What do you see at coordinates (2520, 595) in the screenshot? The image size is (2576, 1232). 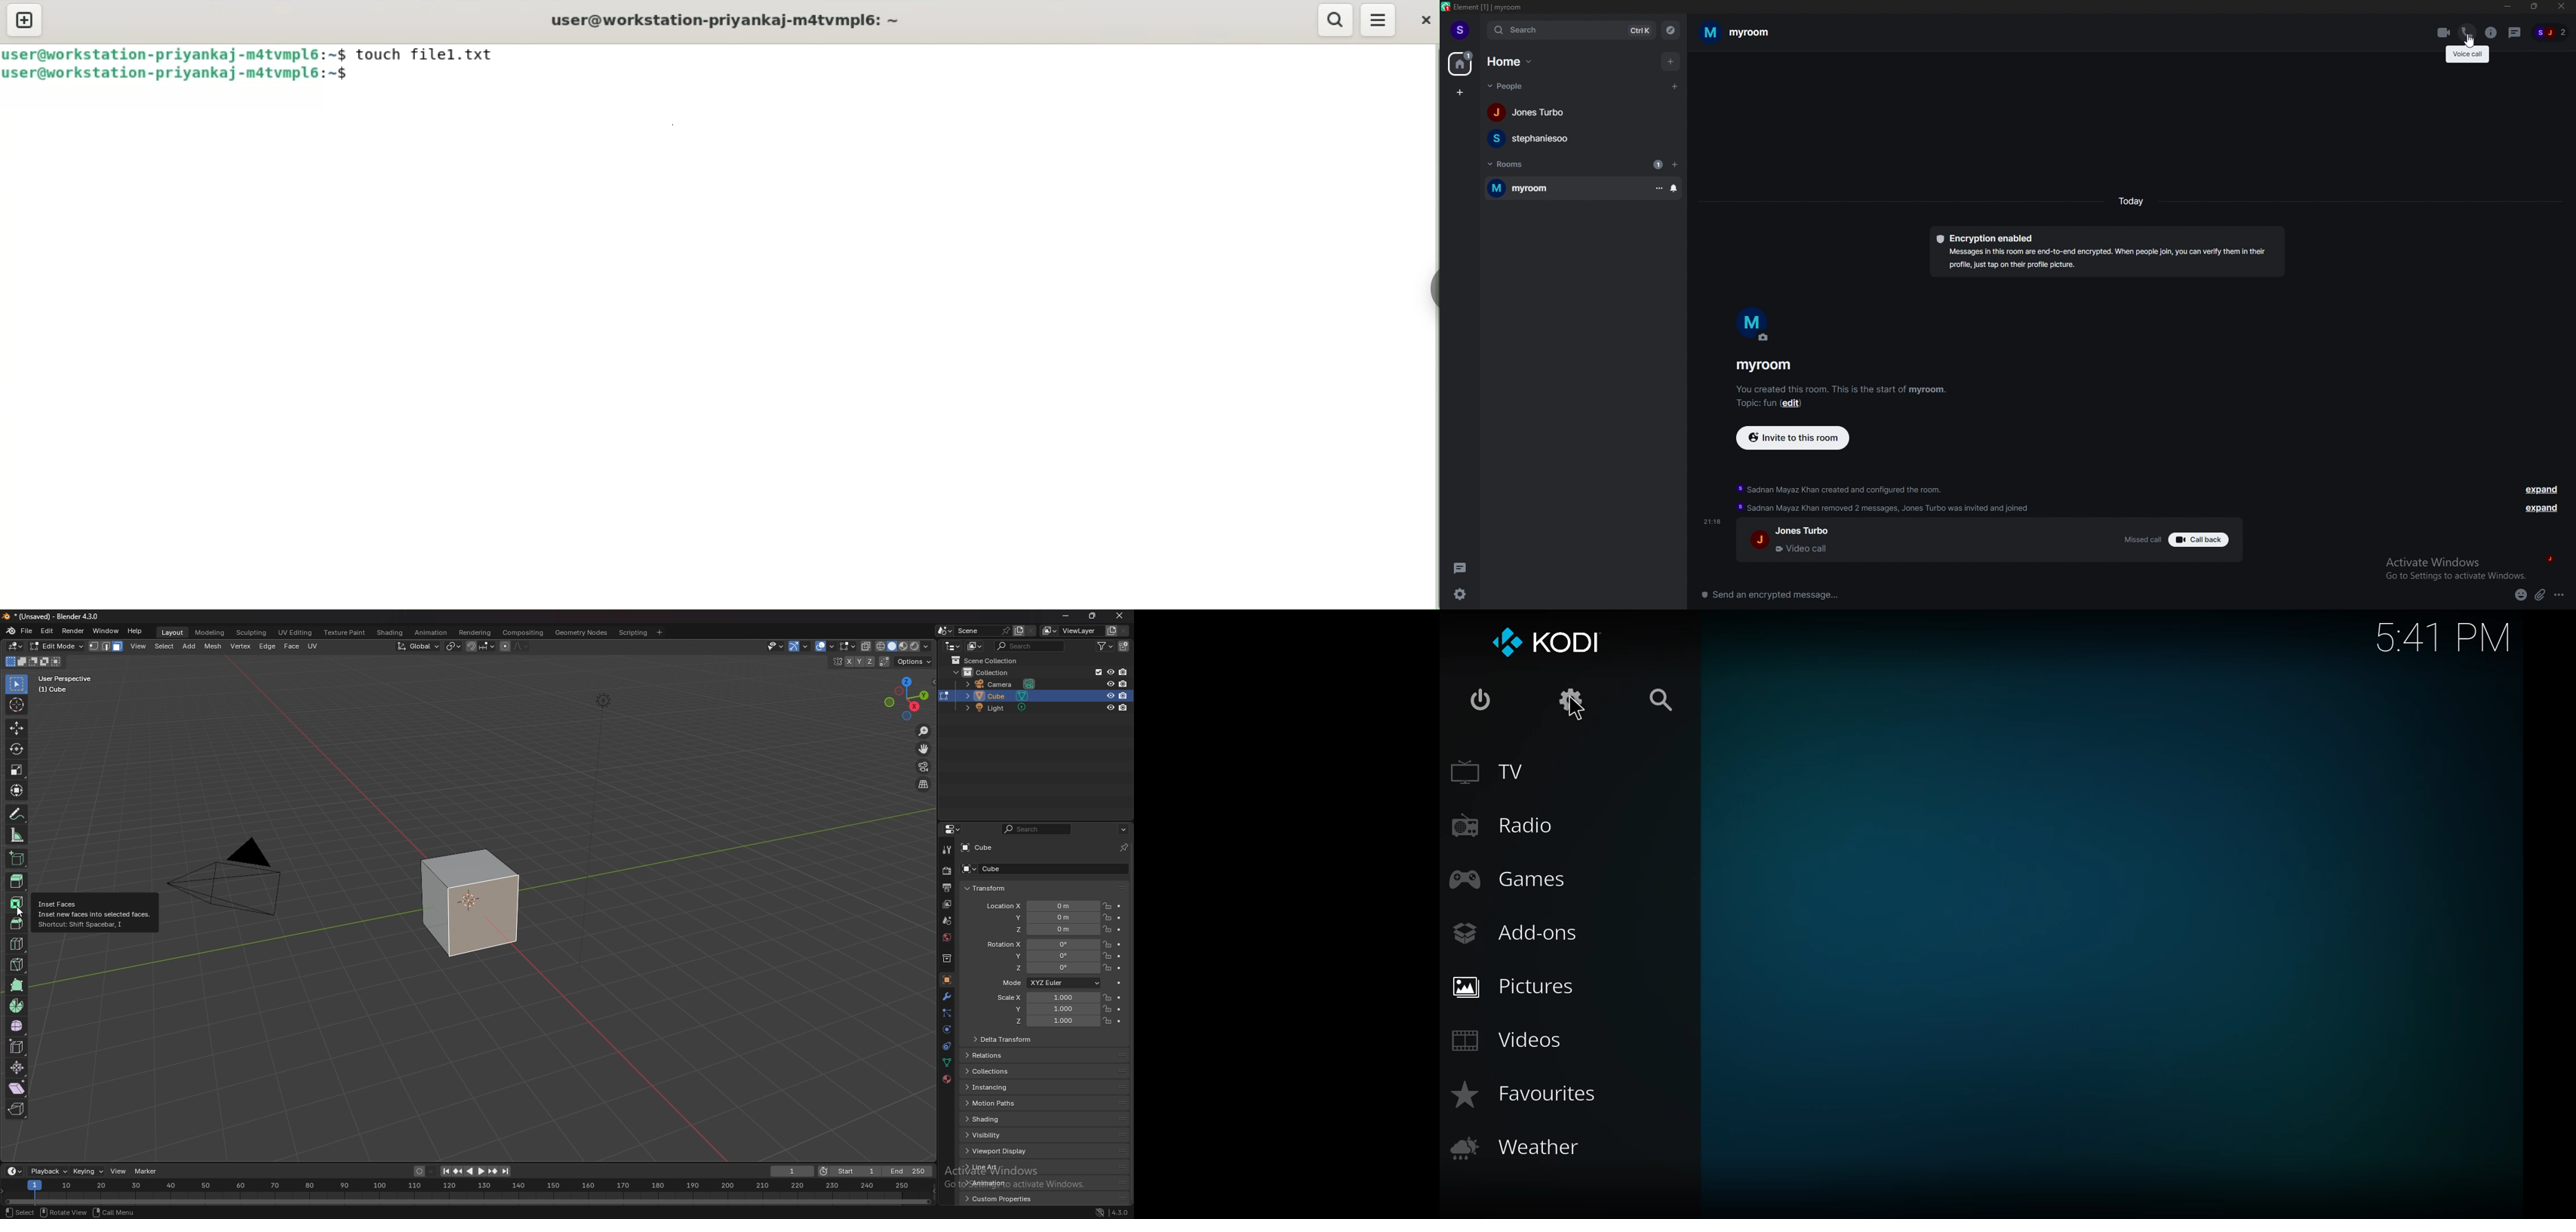 I see `emoji` at bounding box center [2520, 595].